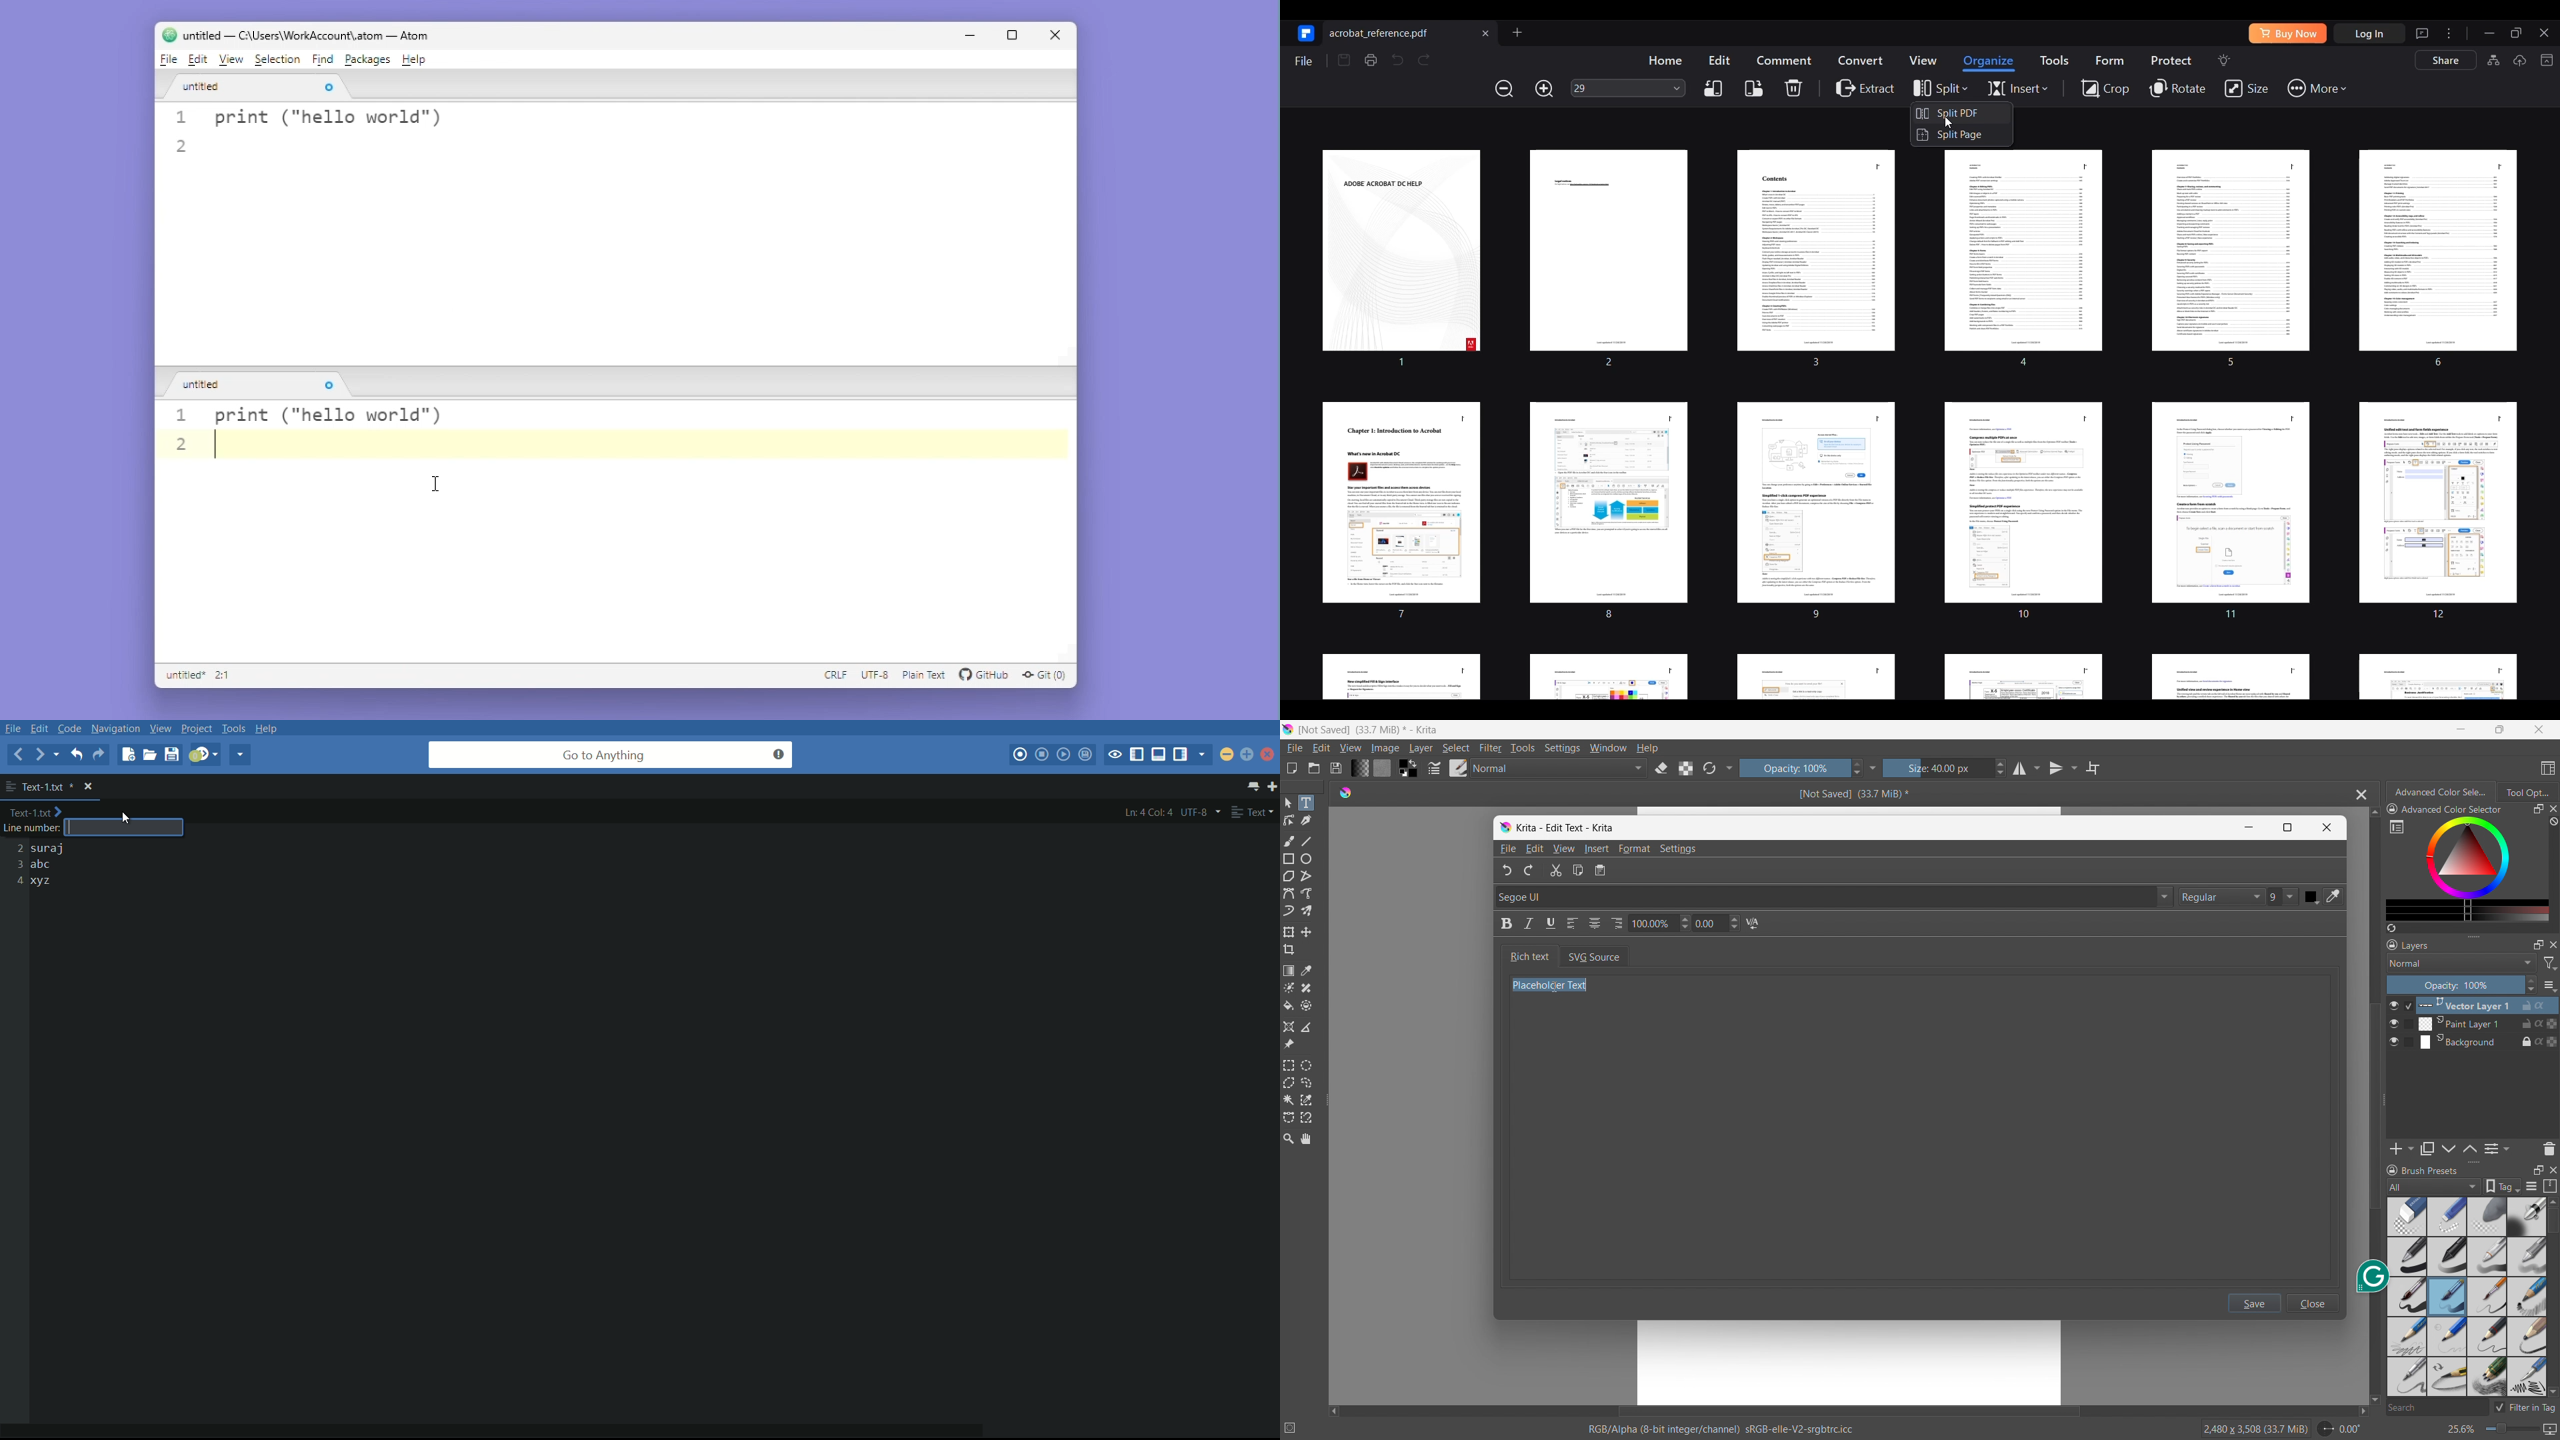  I want to click on colorize mask tool, so click(1289, 987).